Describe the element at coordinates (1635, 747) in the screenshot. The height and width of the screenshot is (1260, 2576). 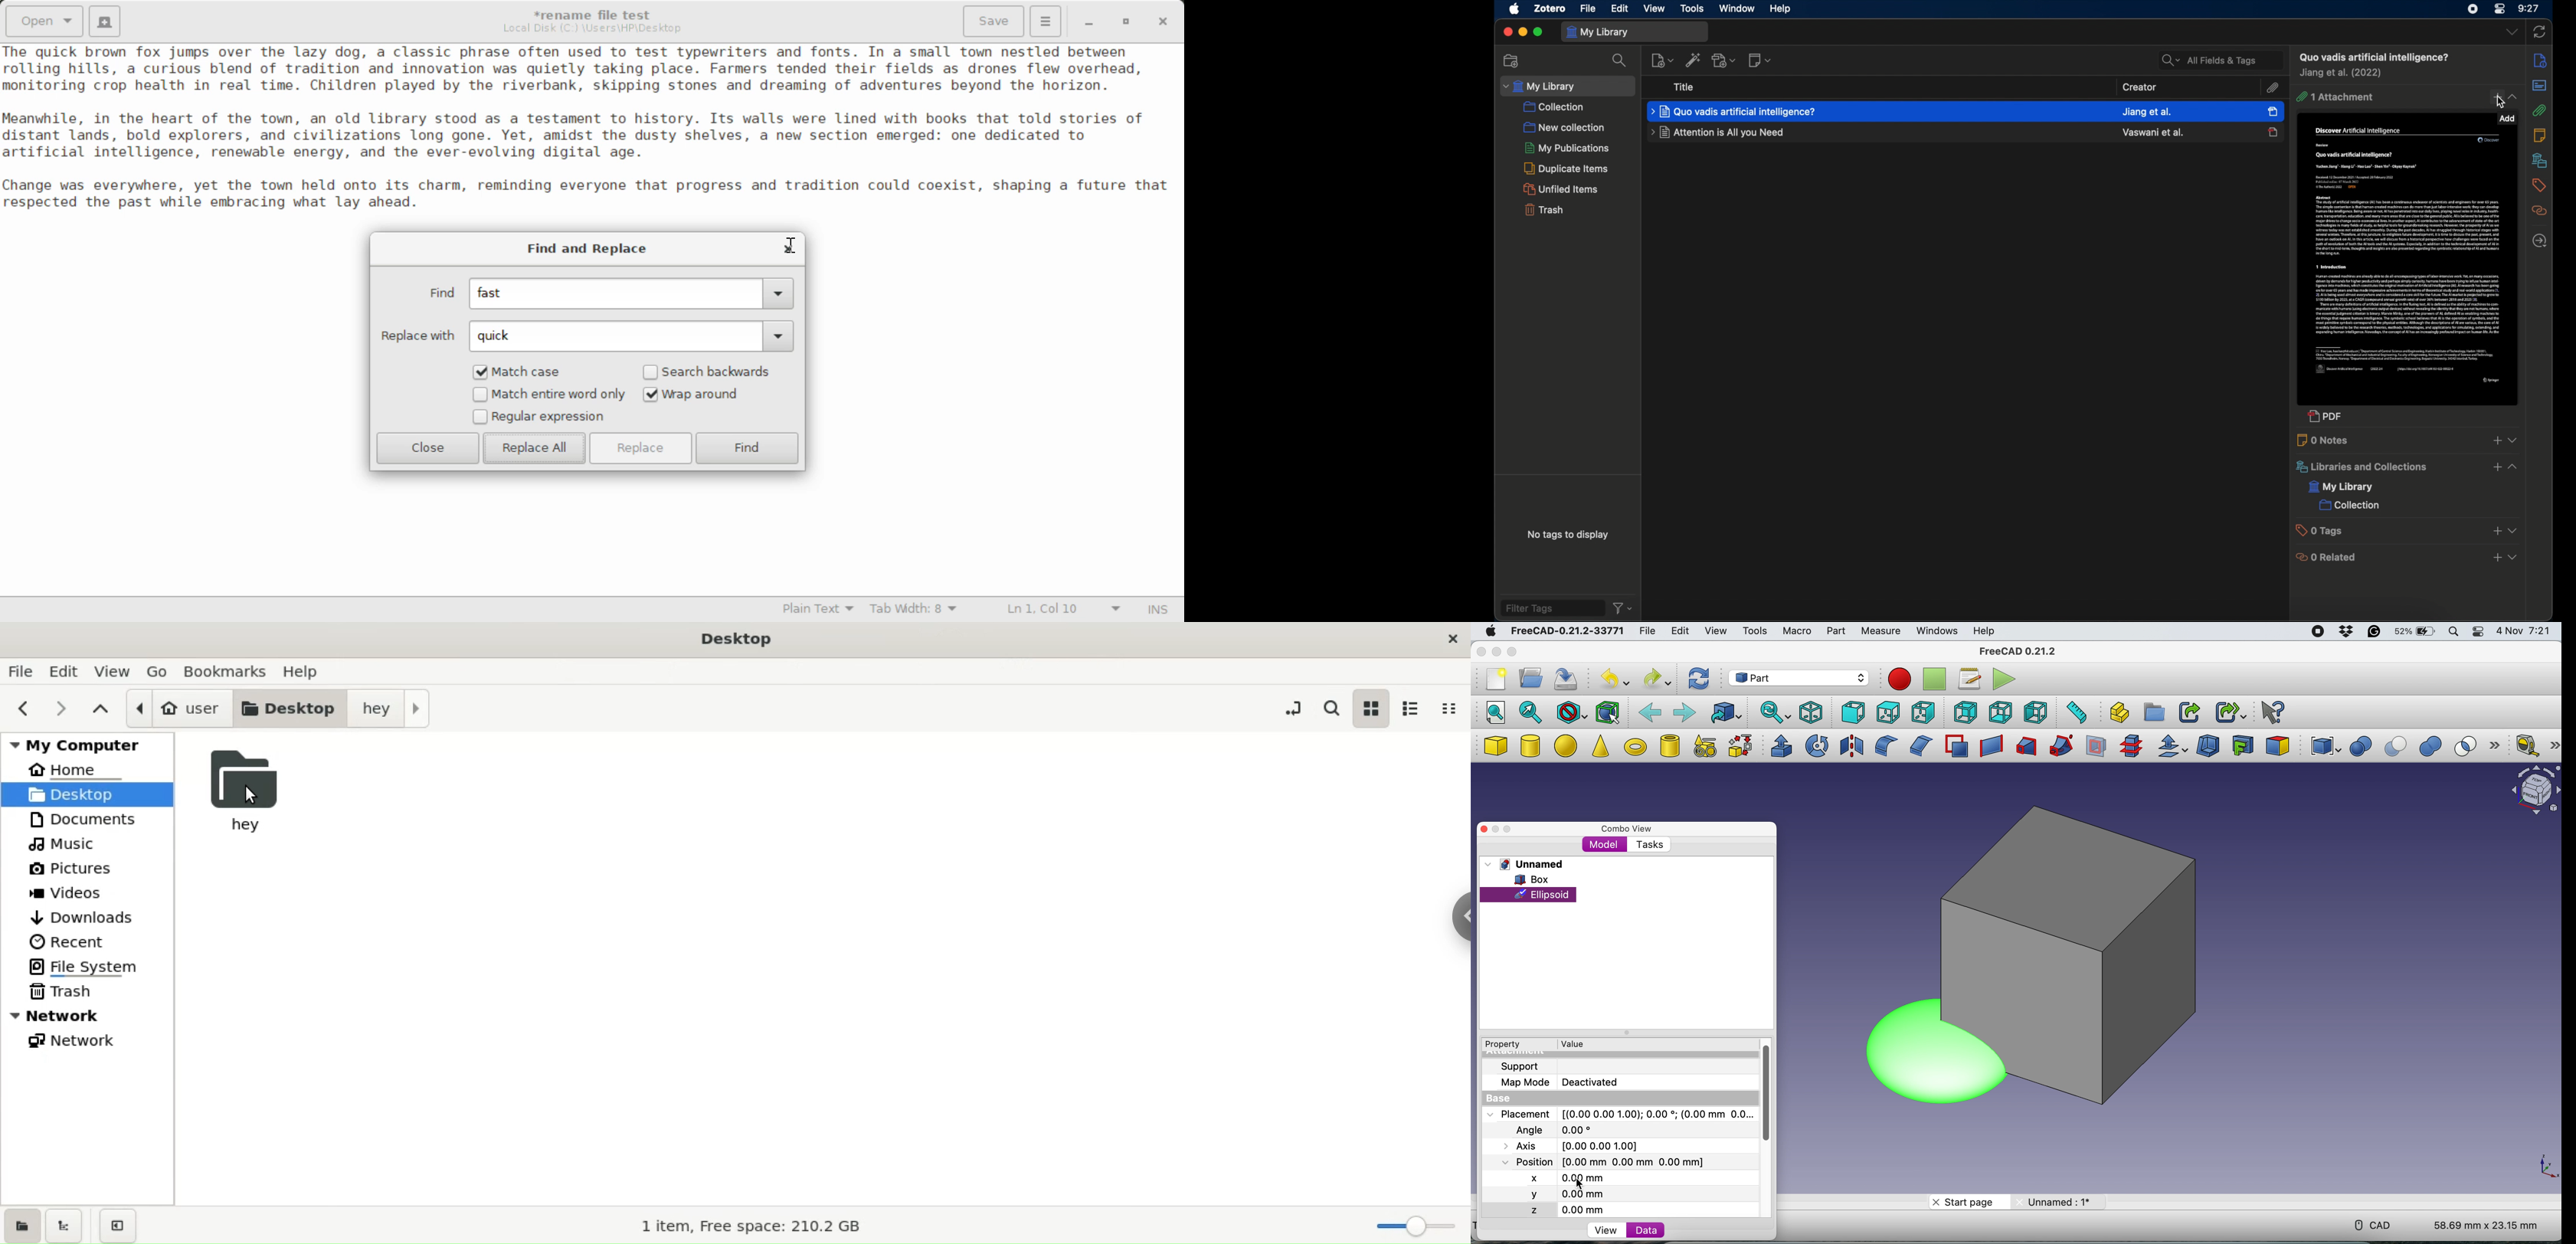
I see `torus` at that location.